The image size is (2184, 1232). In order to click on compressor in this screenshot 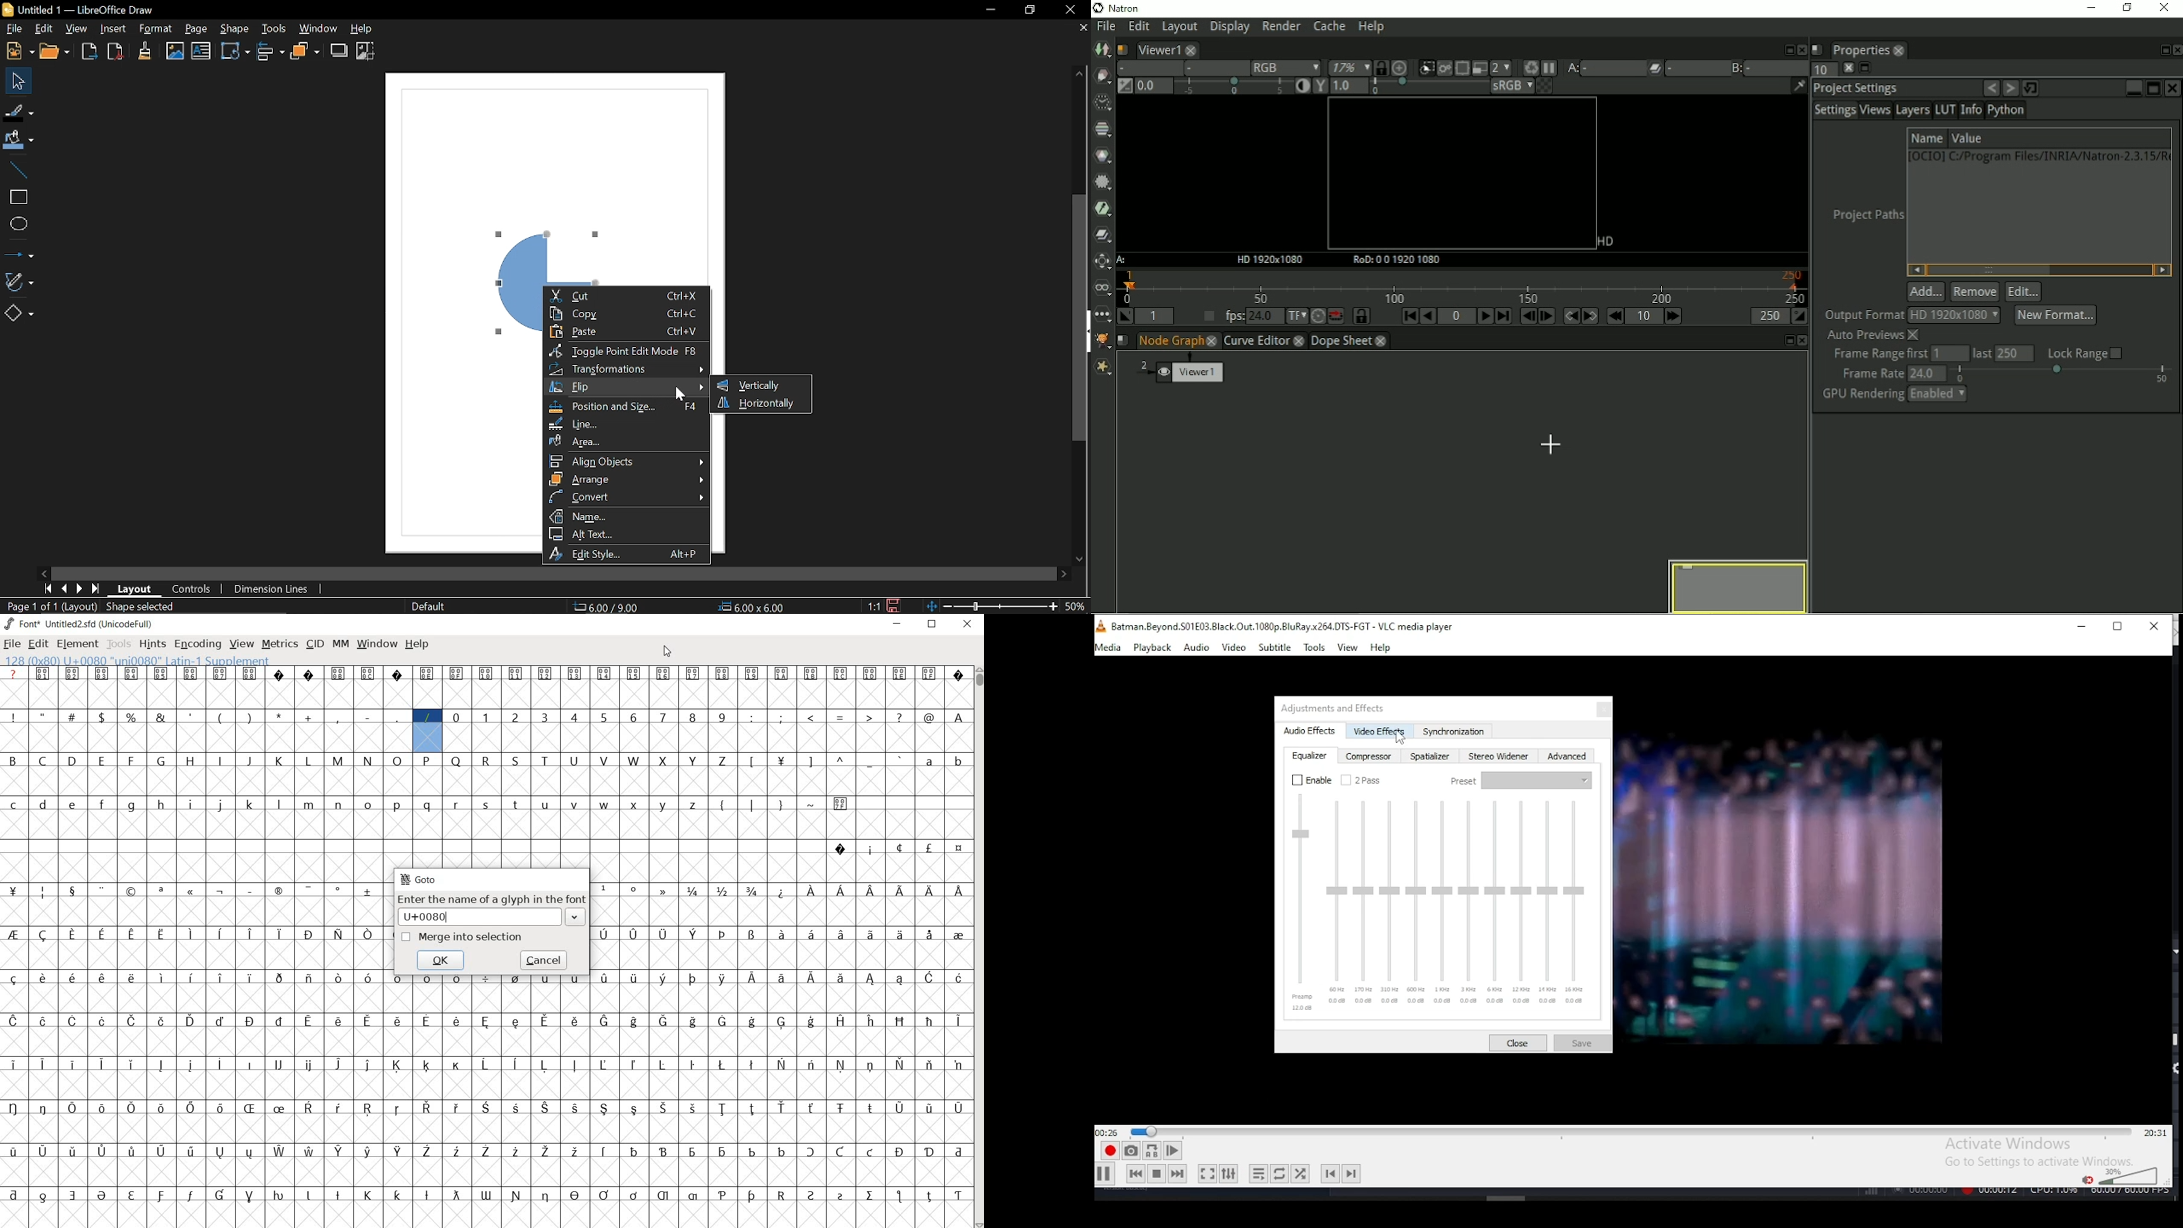, I will do `click(1368, 756)`.